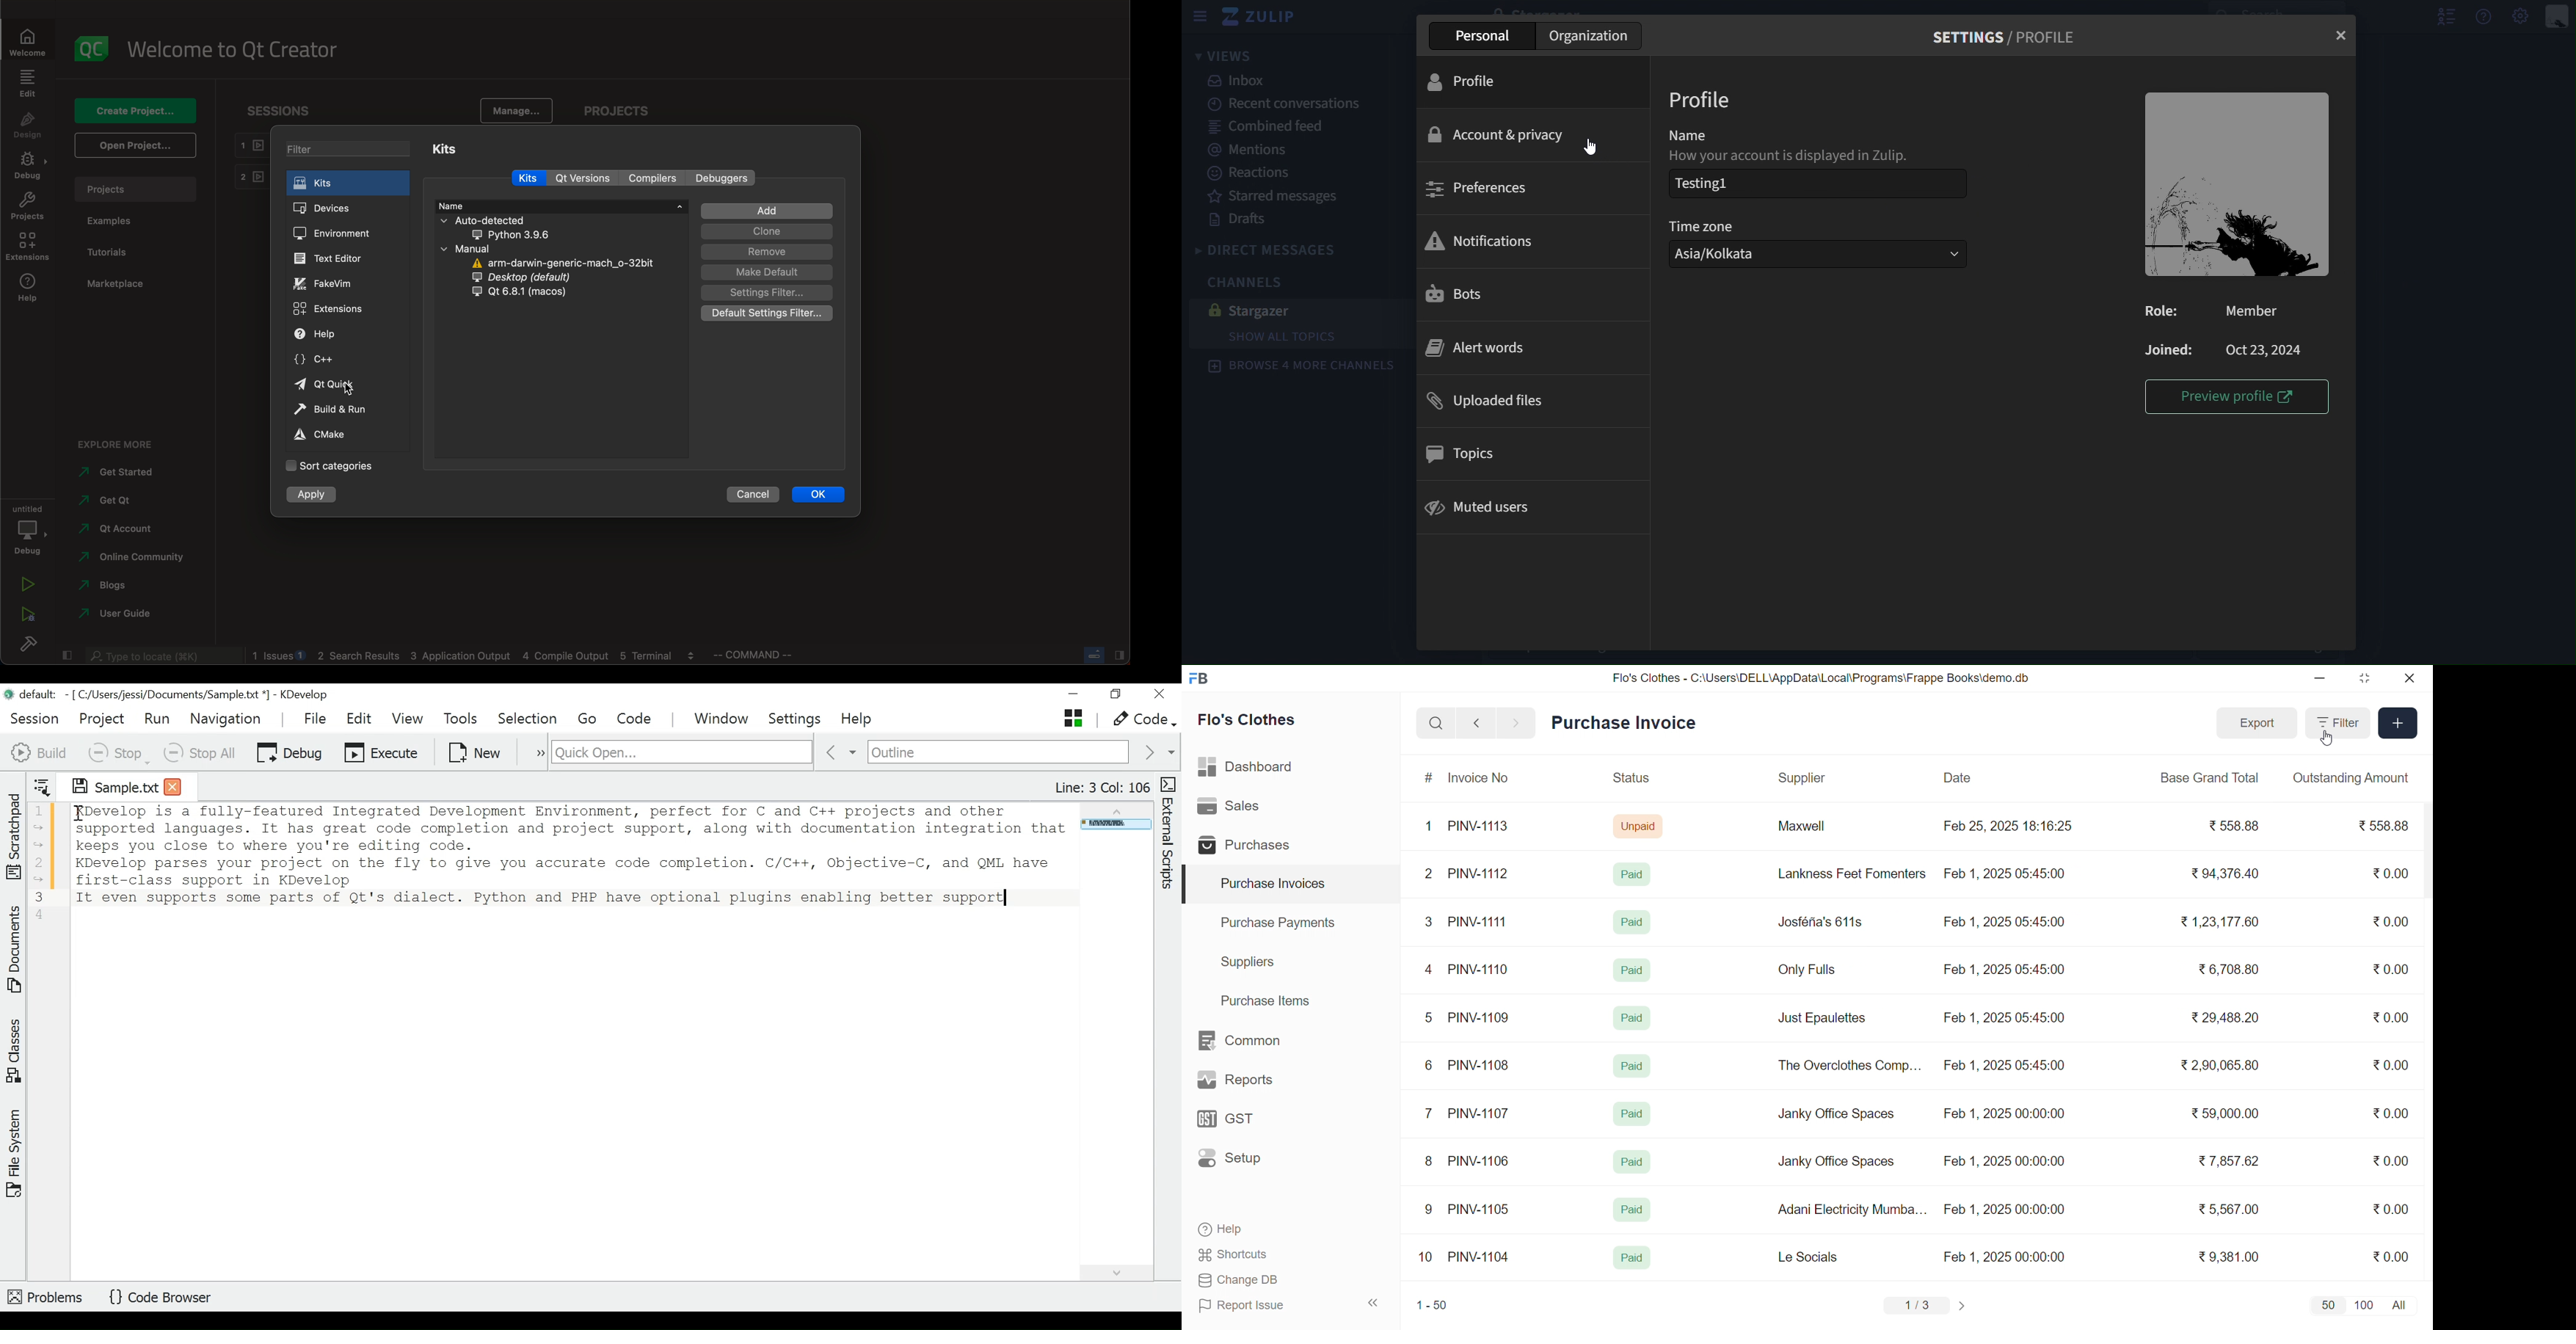  What do you see at coordinates (1299, 366) in the screenshot?
I see `browse 4 more channels` at bounding box center [1299, 366].